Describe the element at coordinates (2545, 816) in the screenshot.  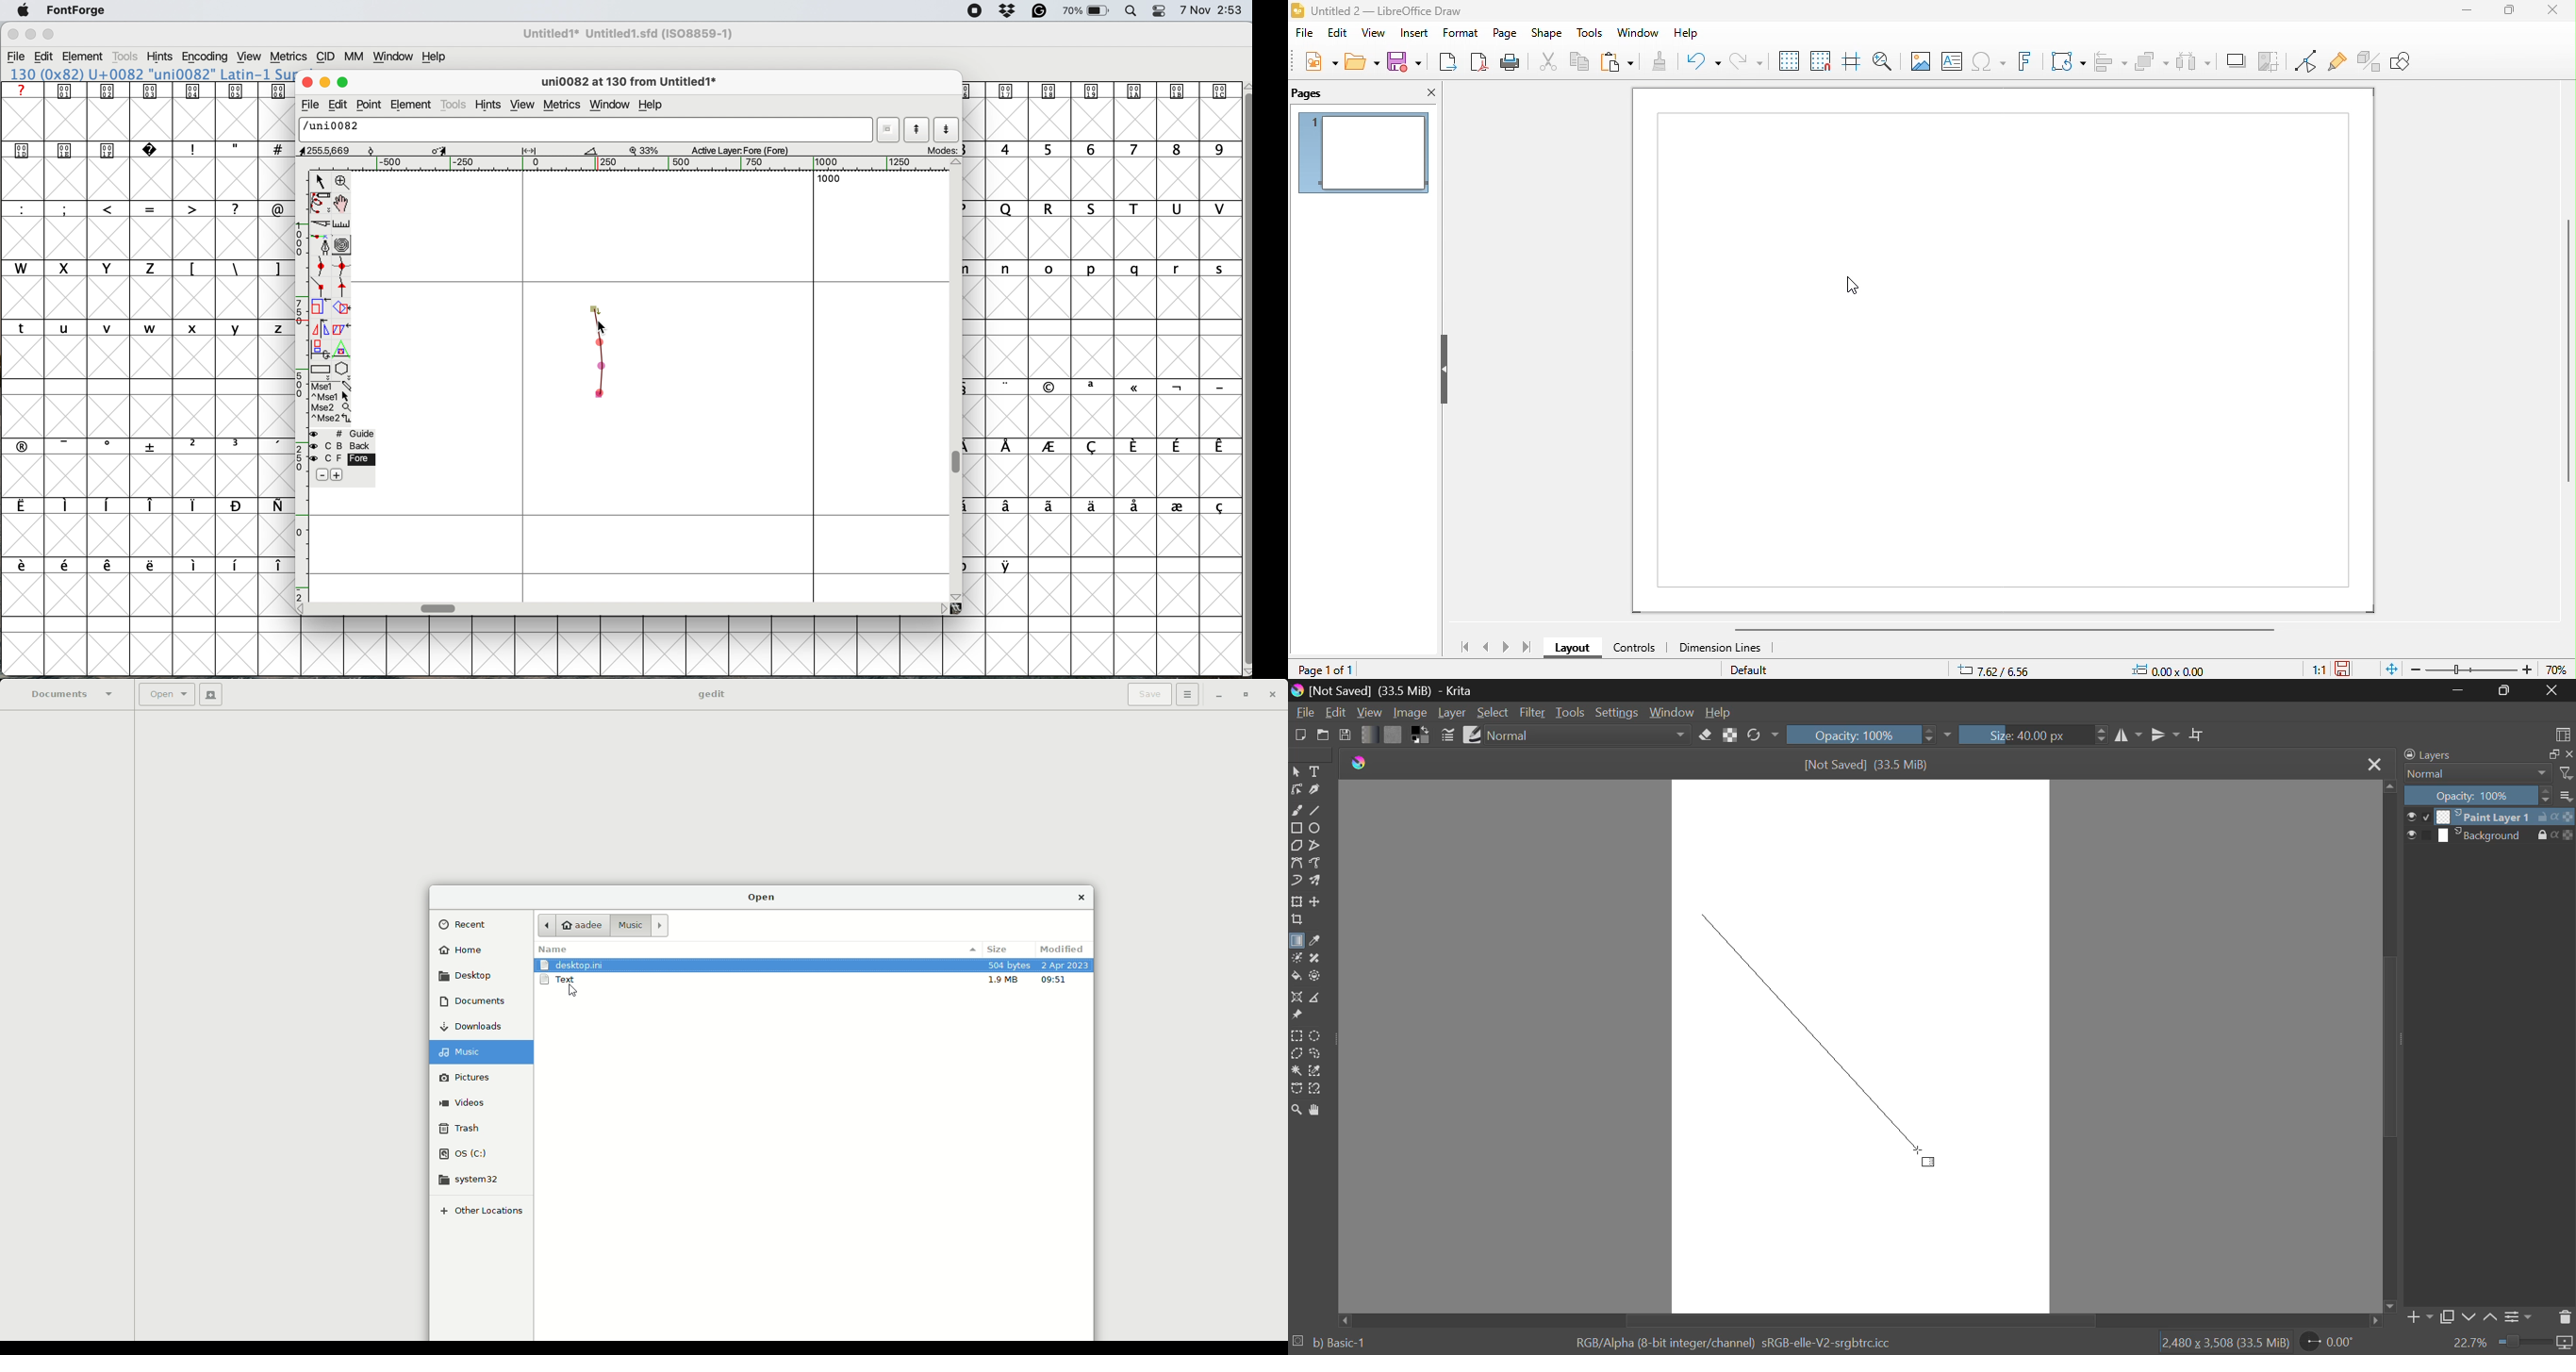
I see `unlock` at that location.